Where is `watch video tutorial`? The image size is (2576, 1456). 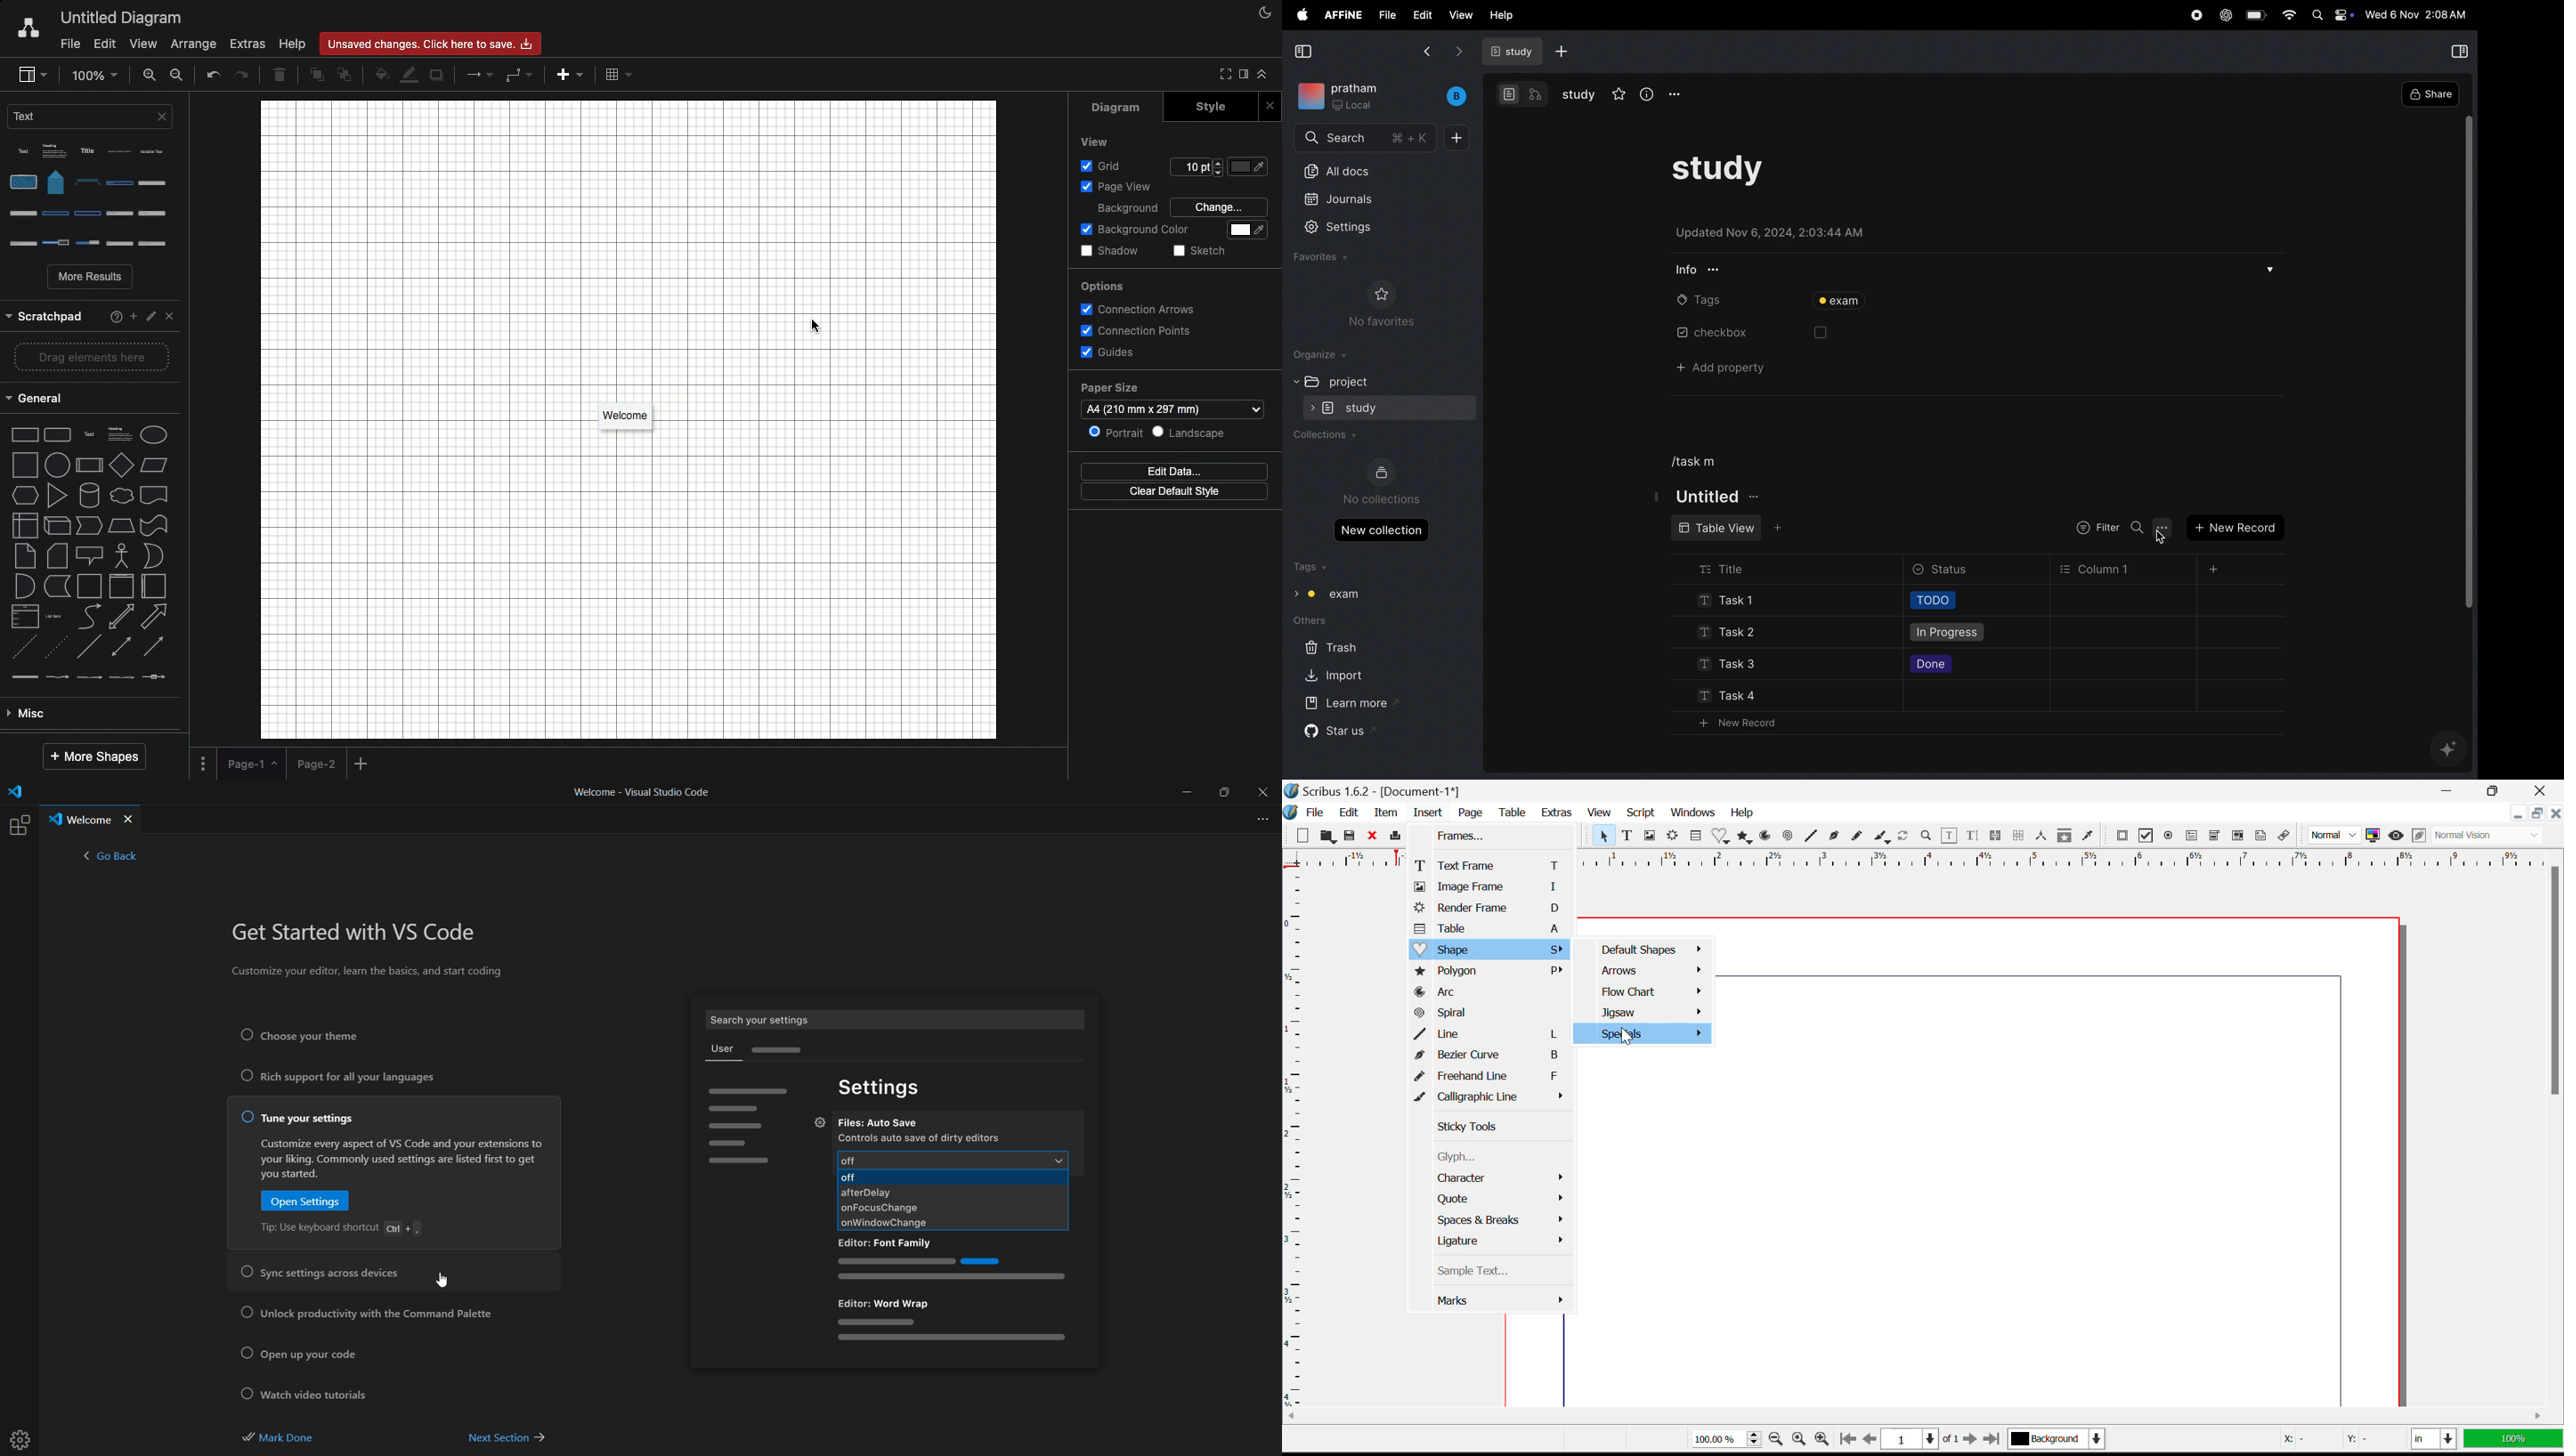
watch video tutorial is located at coordinates (306, 1394).